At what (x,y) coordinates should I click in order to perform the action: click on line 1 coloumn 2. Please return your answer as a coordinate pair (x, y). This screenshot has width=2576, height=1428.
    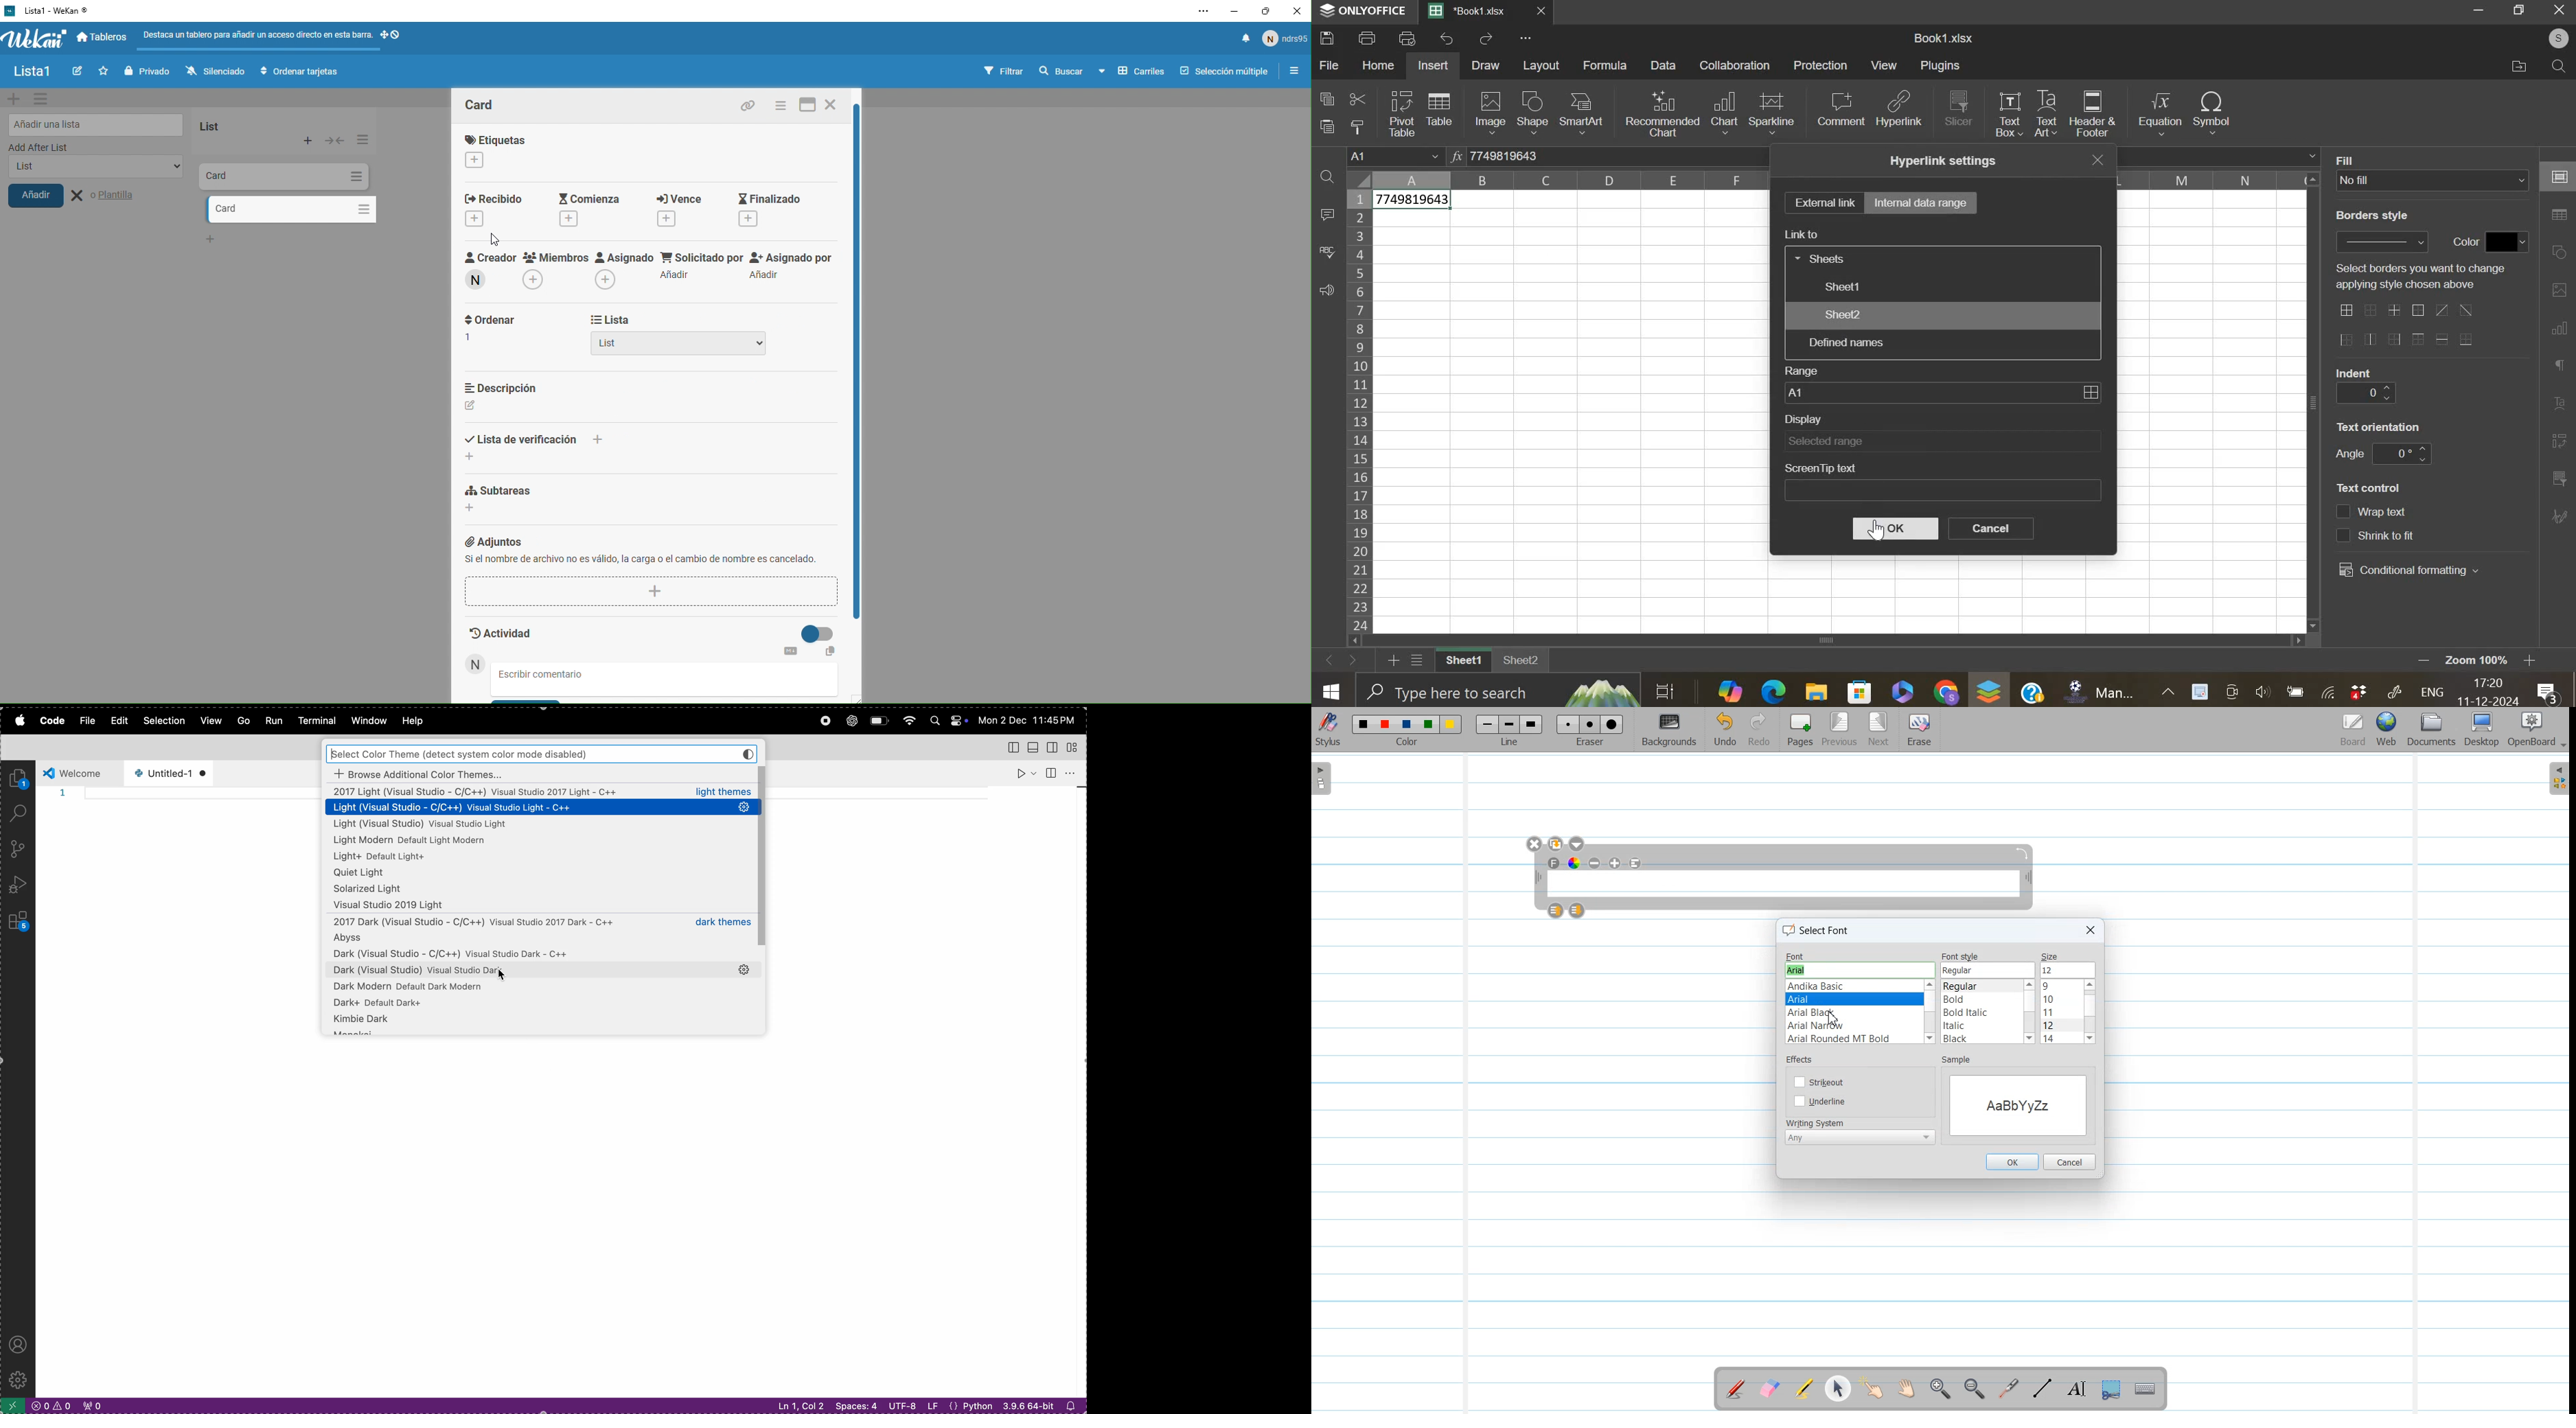
    Looking at the image, I should click on (798, 1407).